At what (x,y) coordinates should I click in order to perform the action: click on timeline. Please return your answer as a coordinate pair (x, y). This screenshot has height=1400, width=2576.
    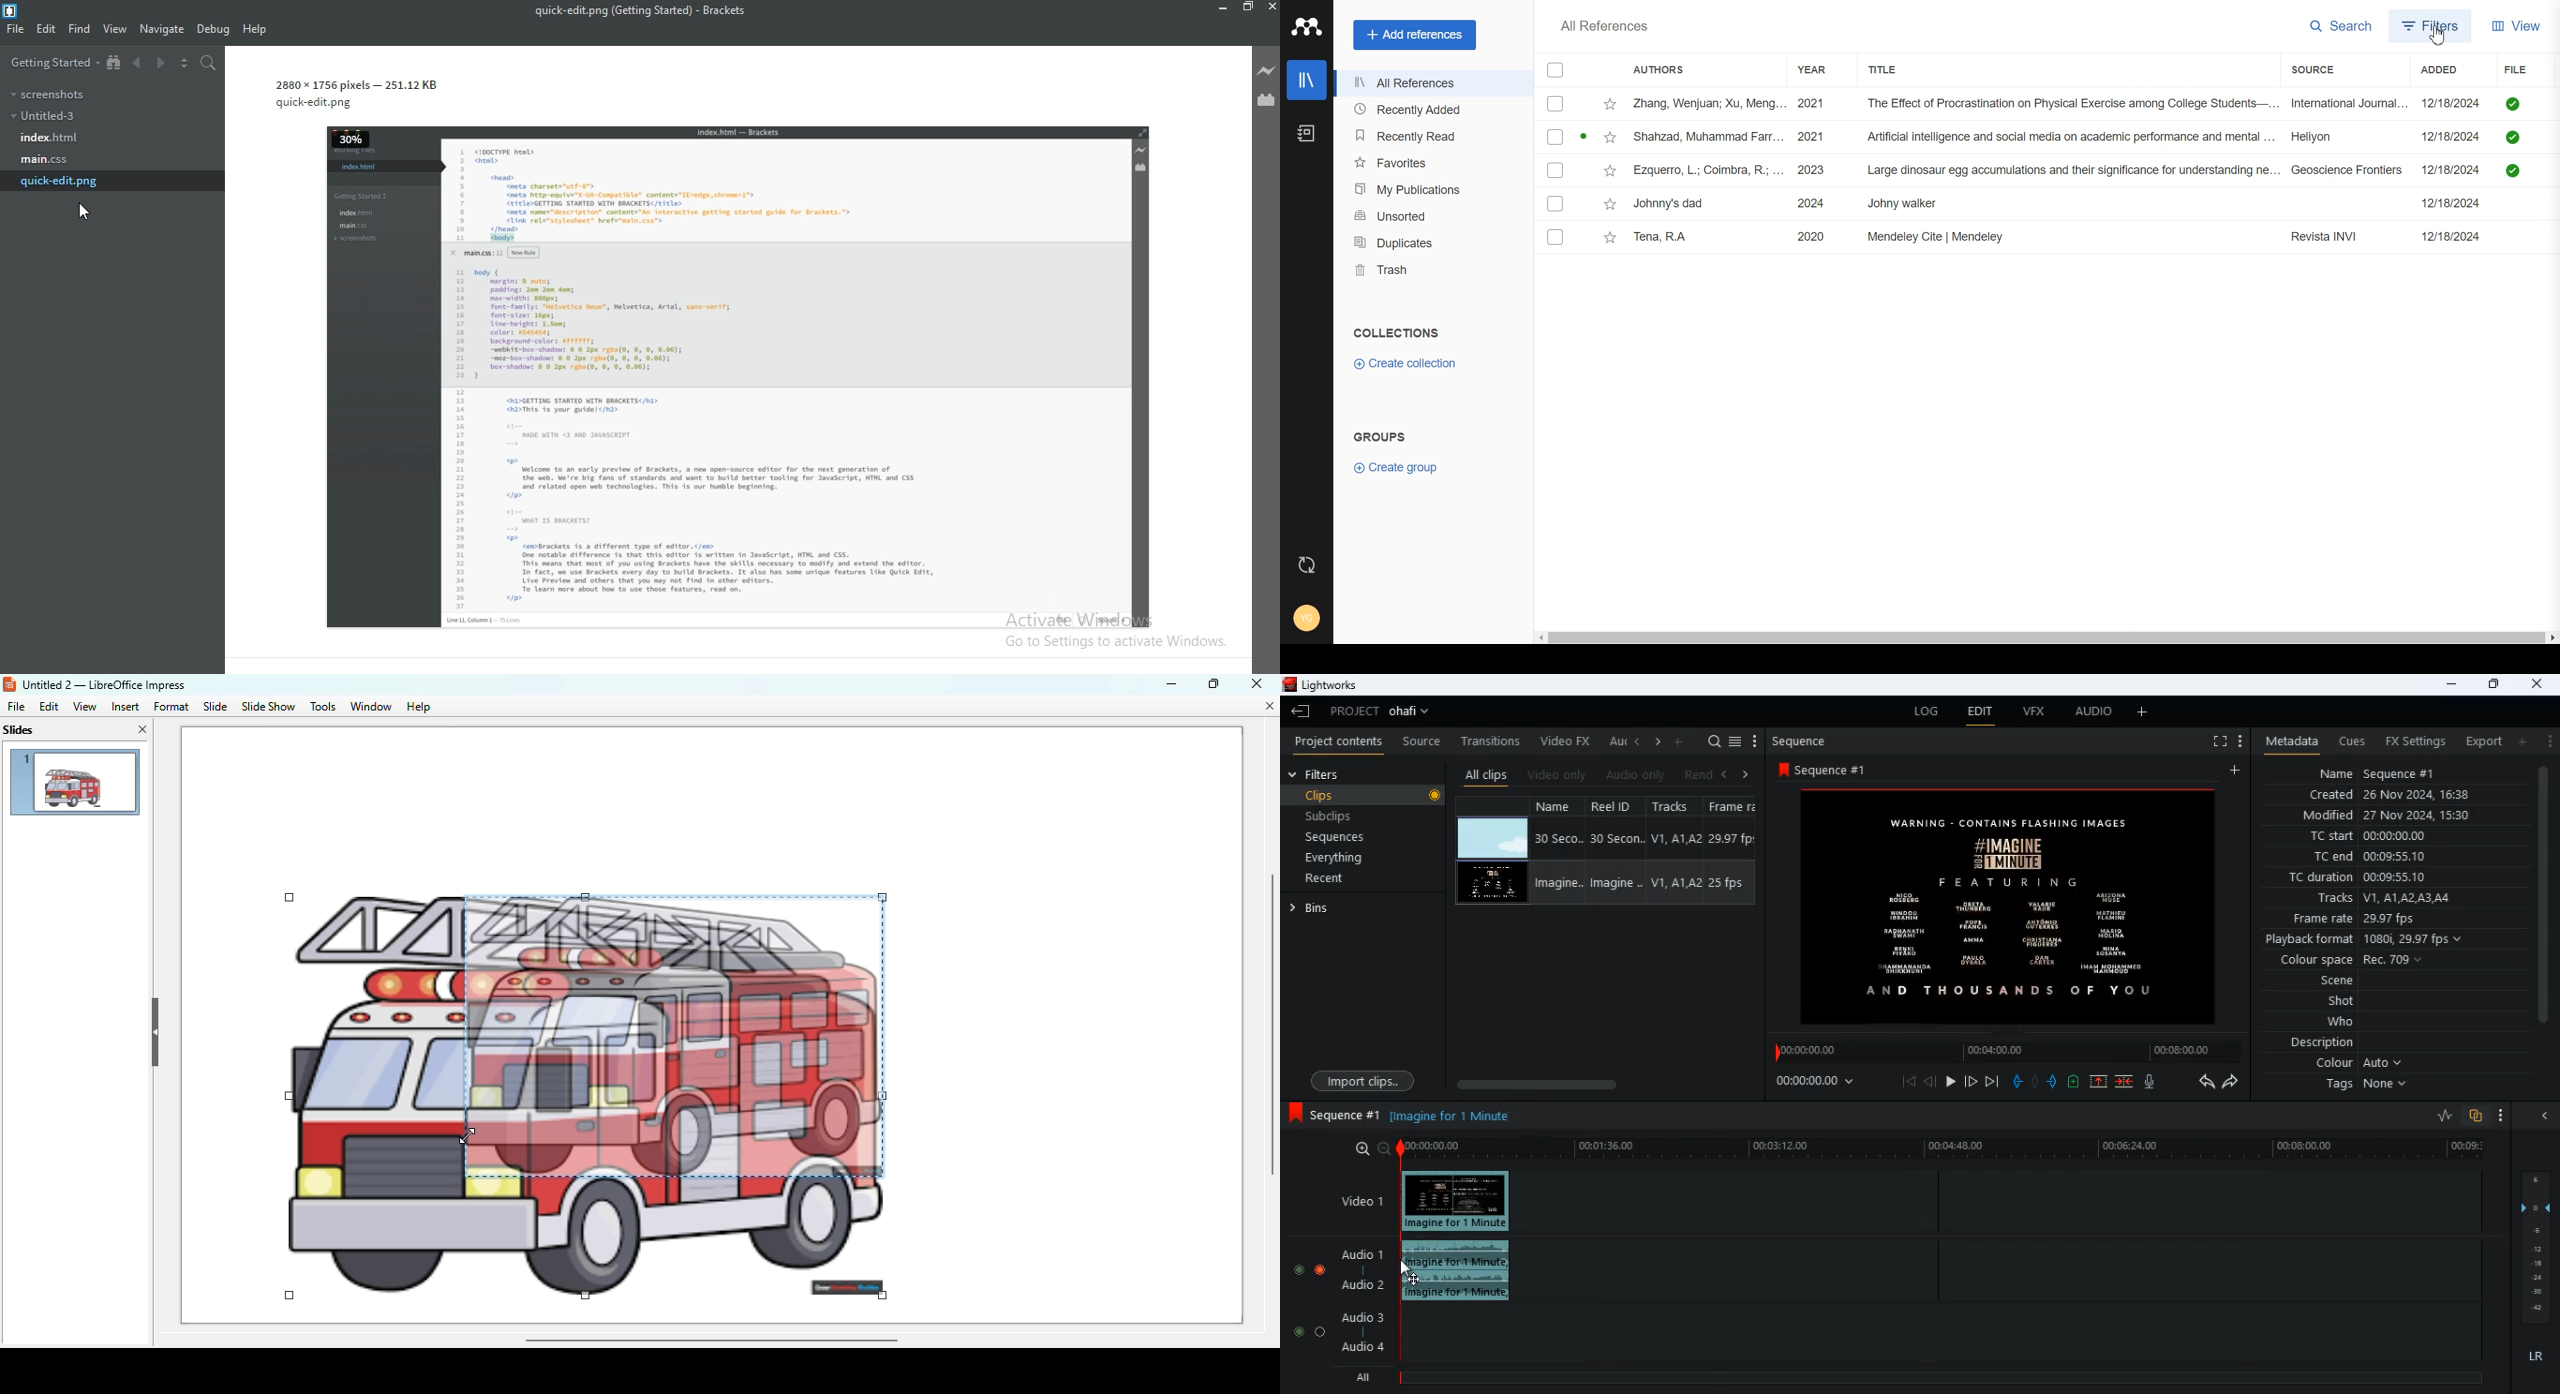
    Looking at the image, I should click on (2004, 1051).